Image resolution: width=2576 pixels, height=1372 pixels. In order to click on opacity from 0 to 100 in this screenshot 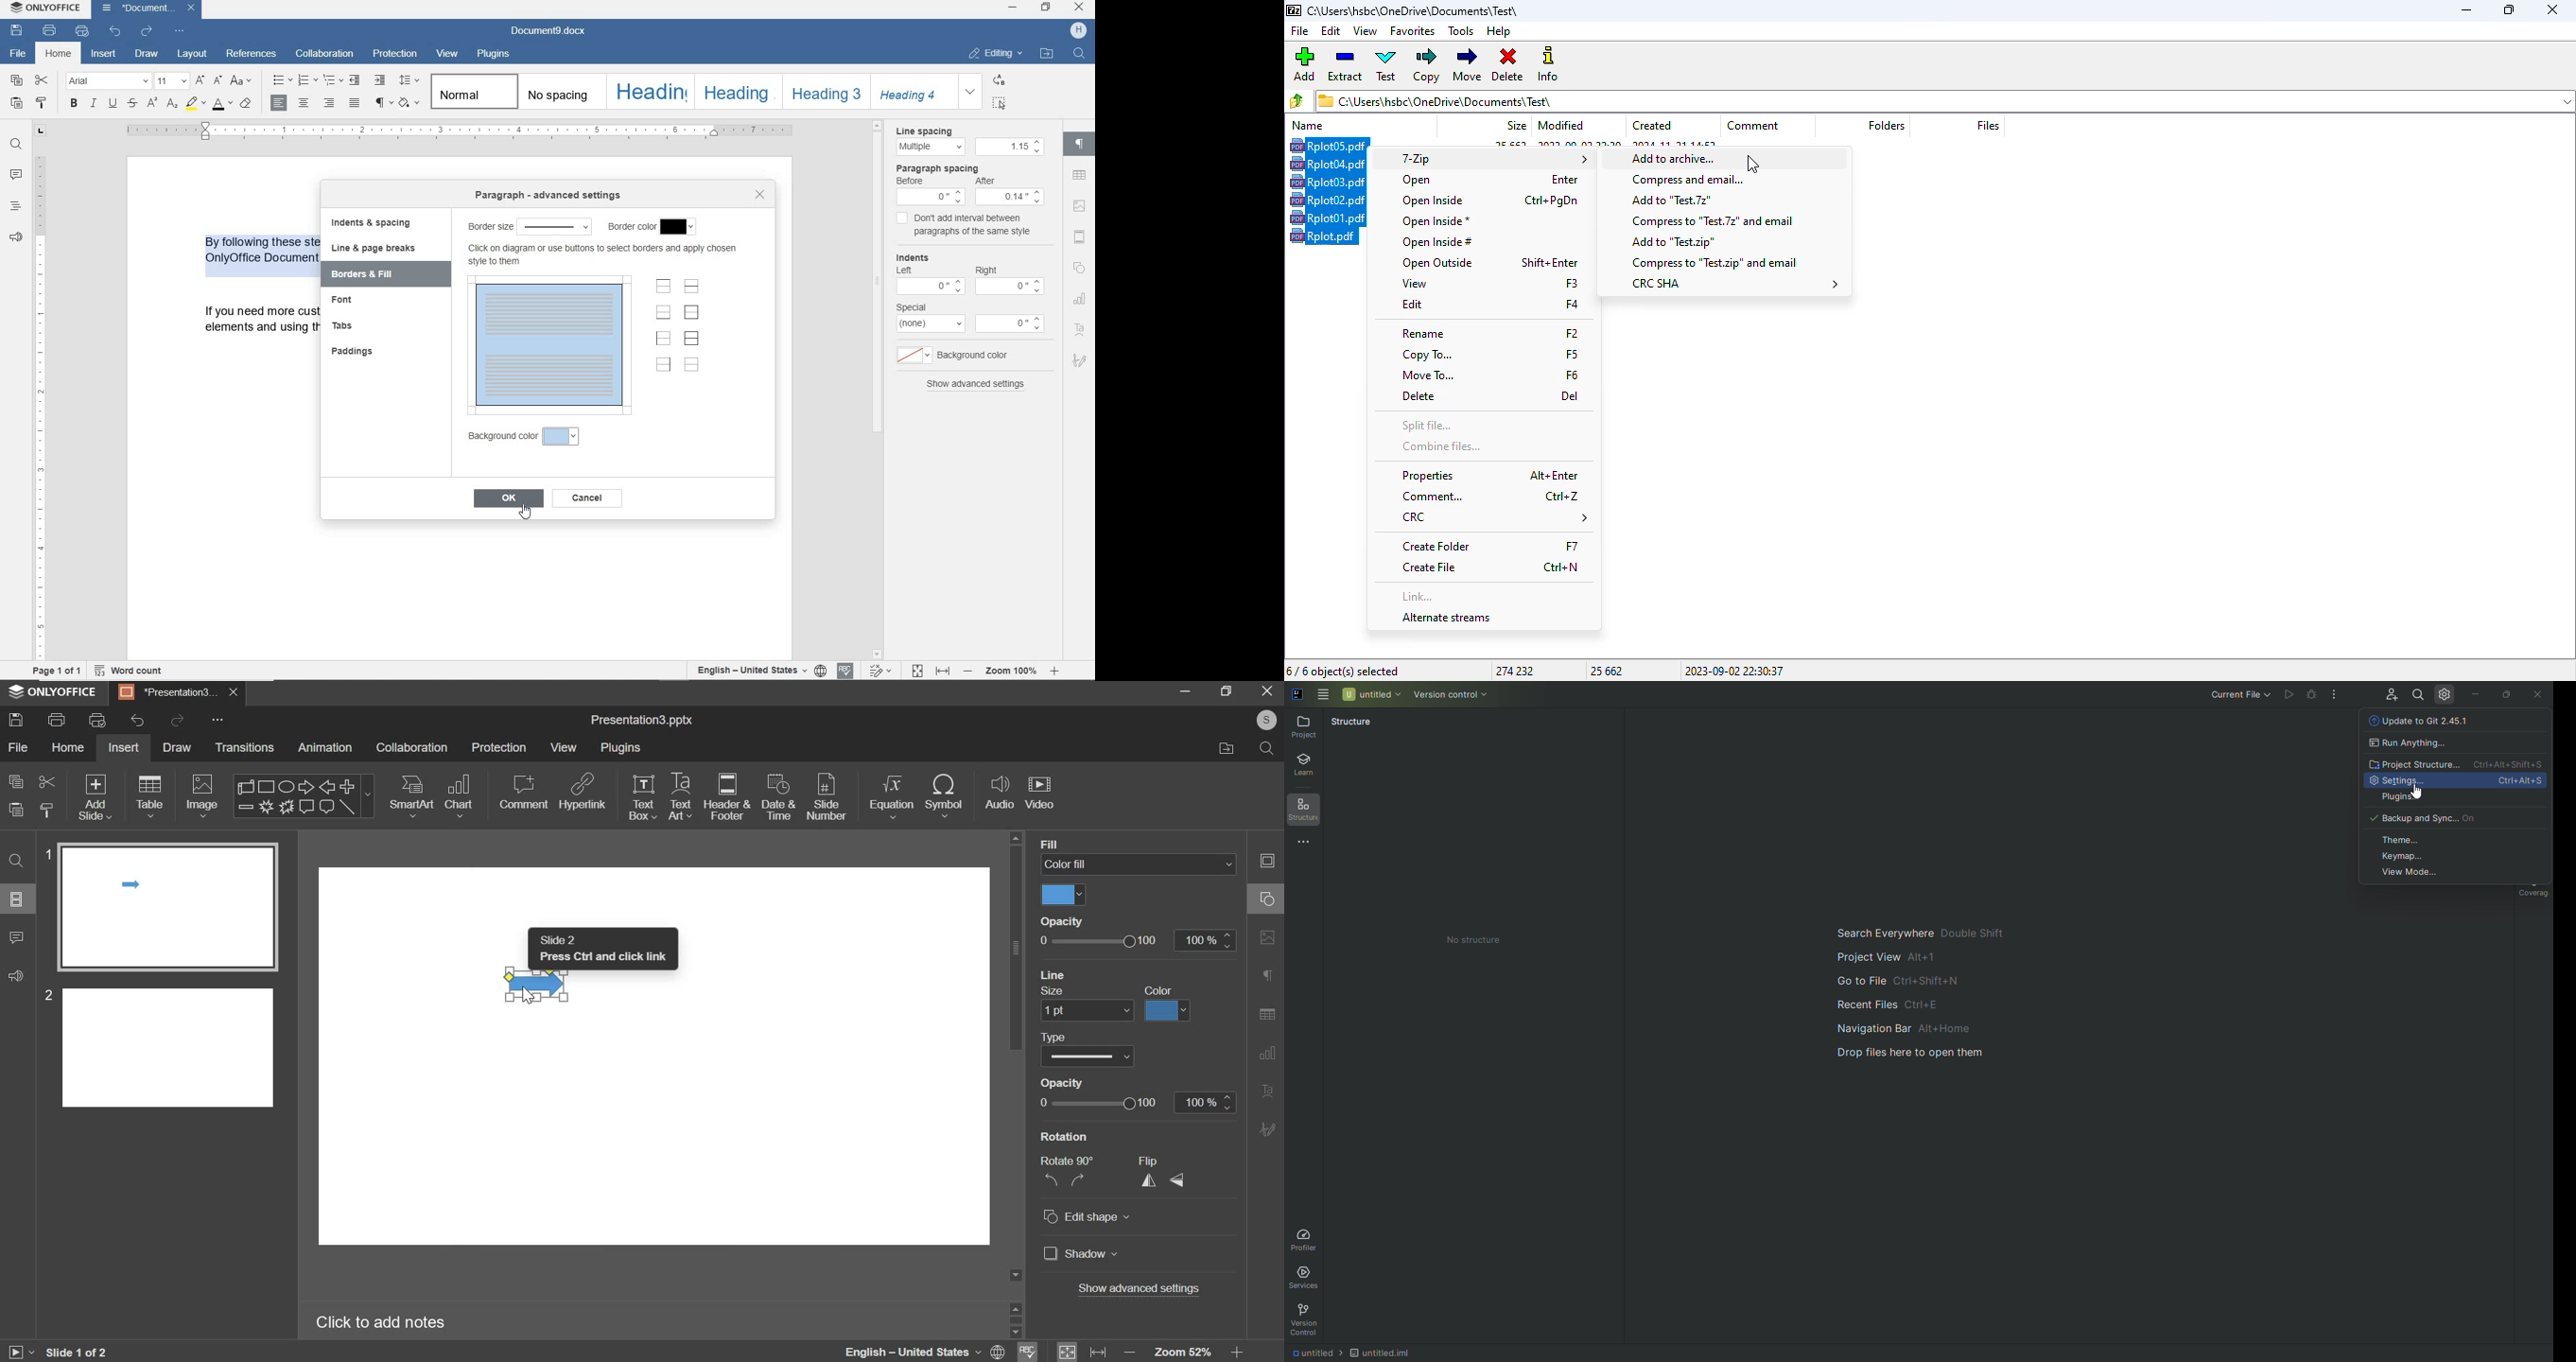, I will do `click(1099, 1102)`.